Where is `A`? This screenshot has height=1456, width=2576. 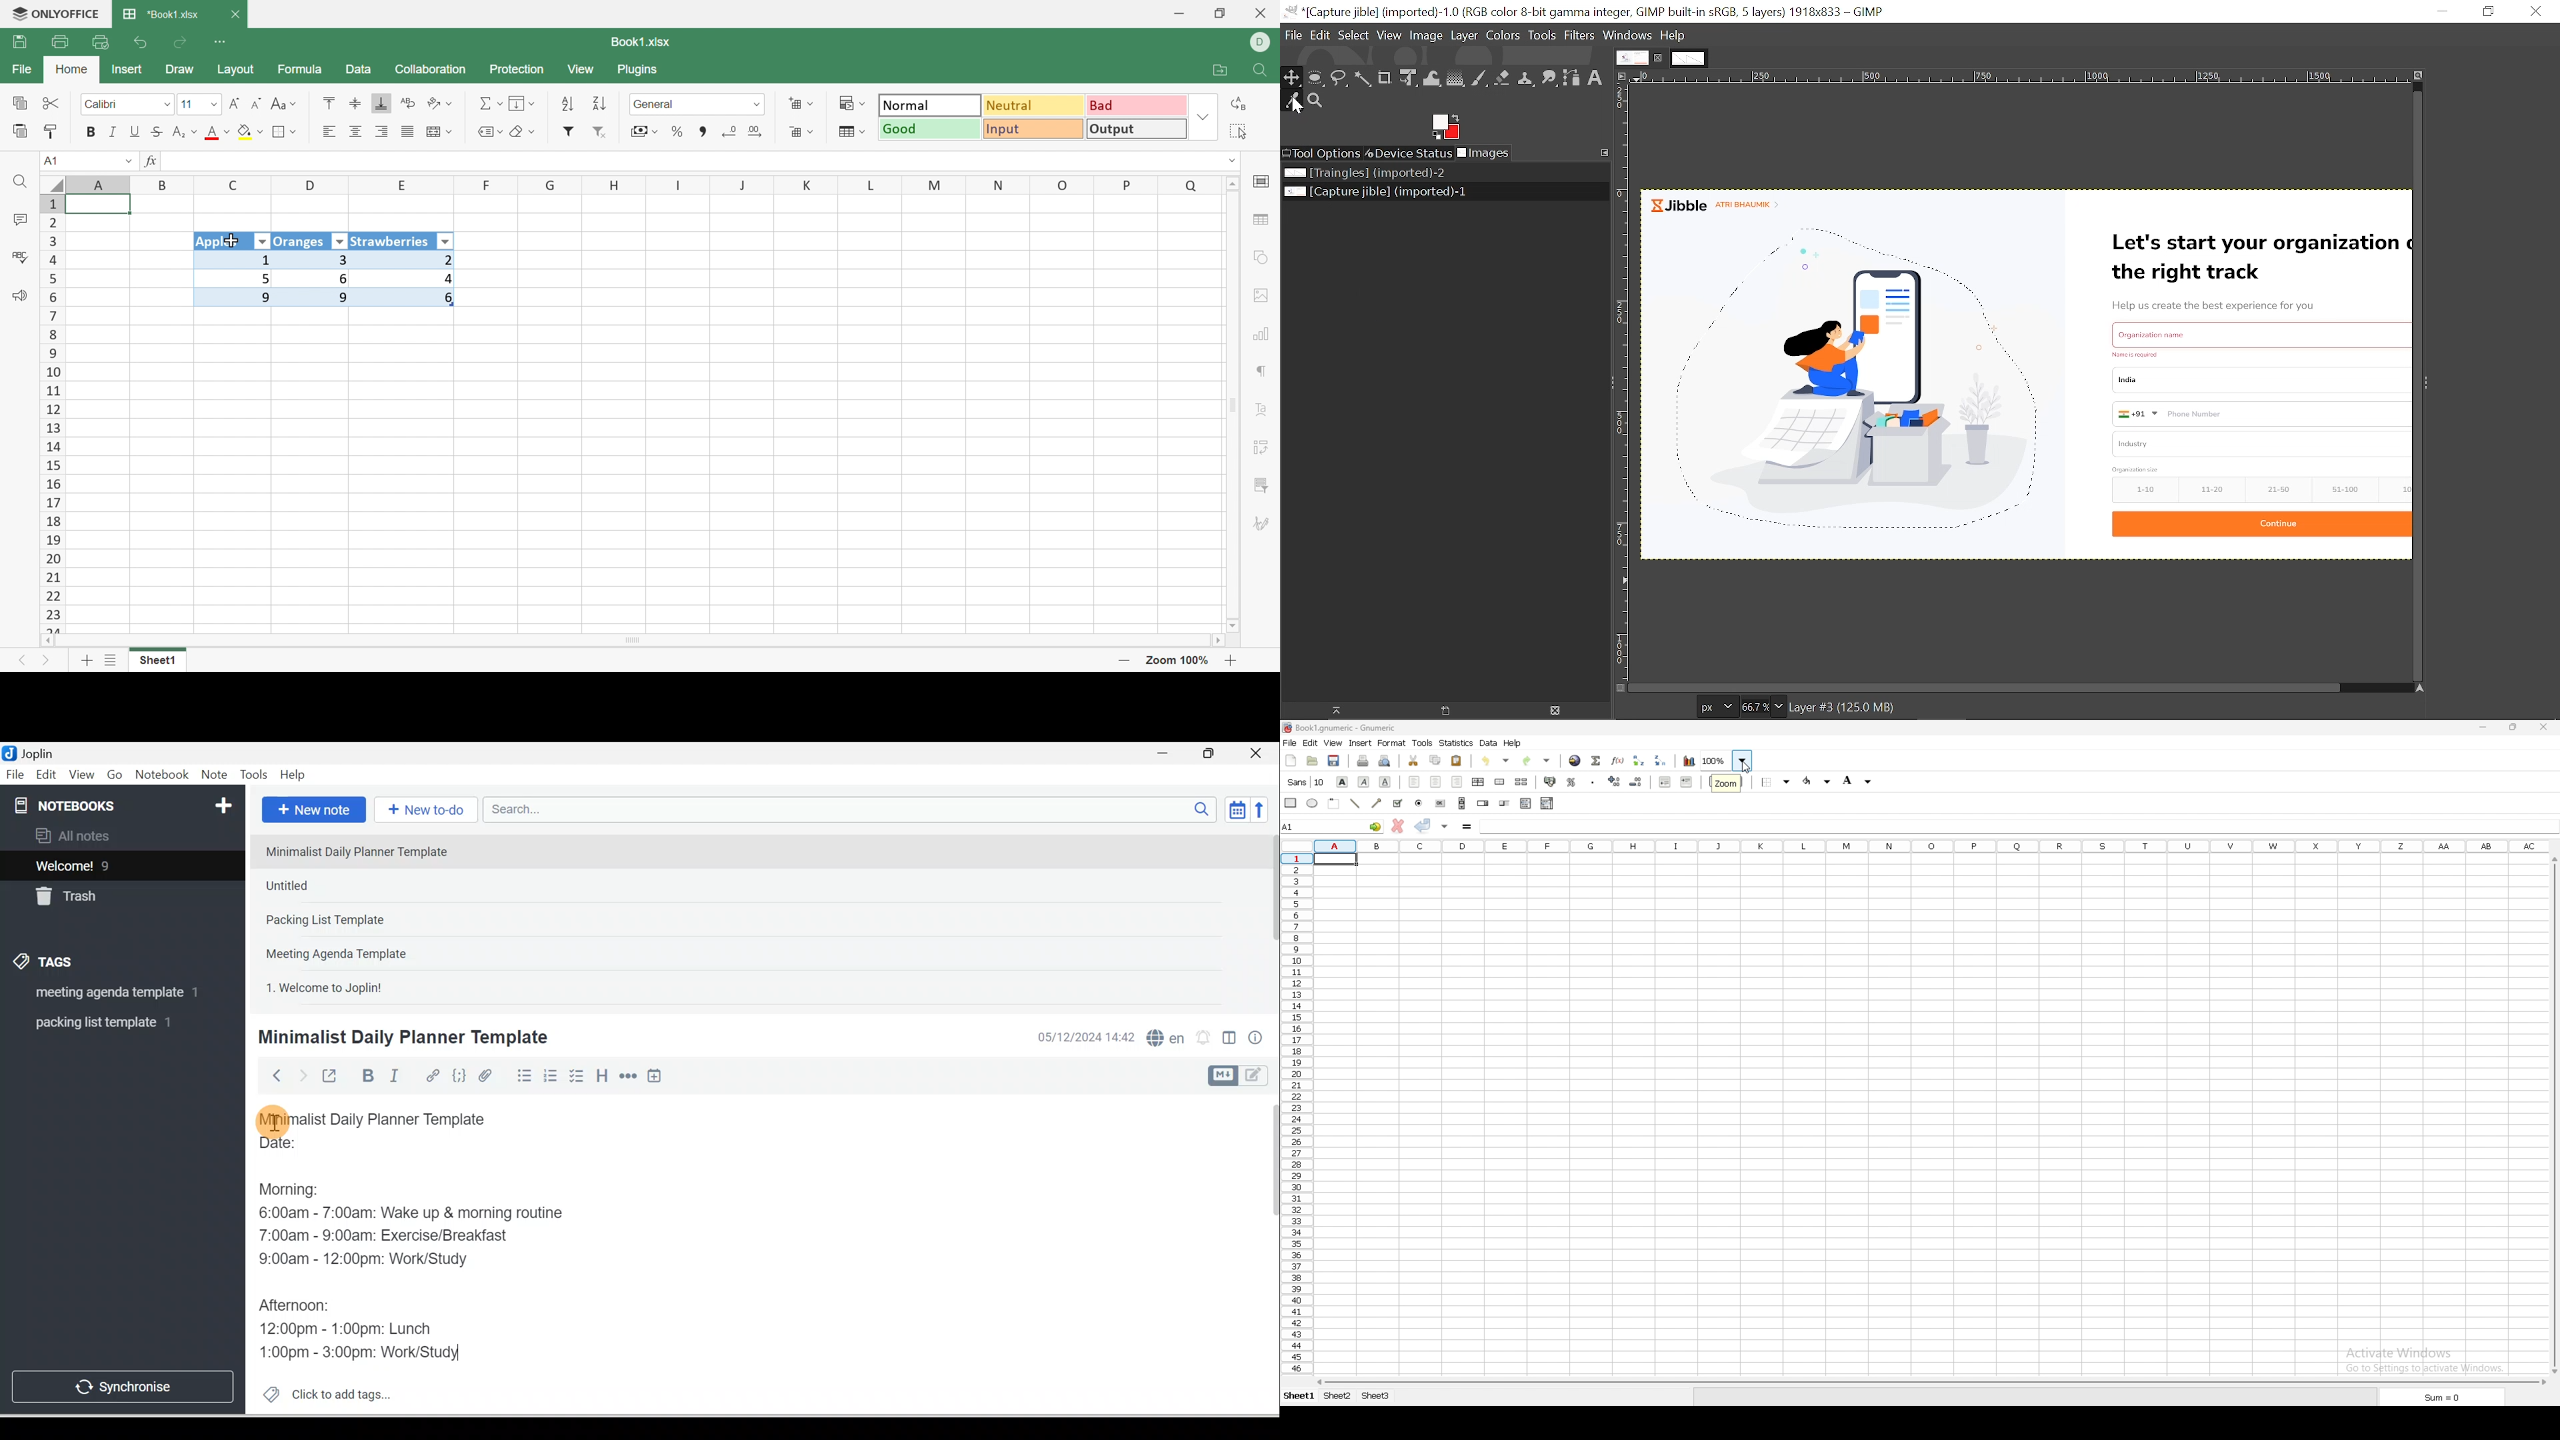
A is located at coordinates (101, 183).